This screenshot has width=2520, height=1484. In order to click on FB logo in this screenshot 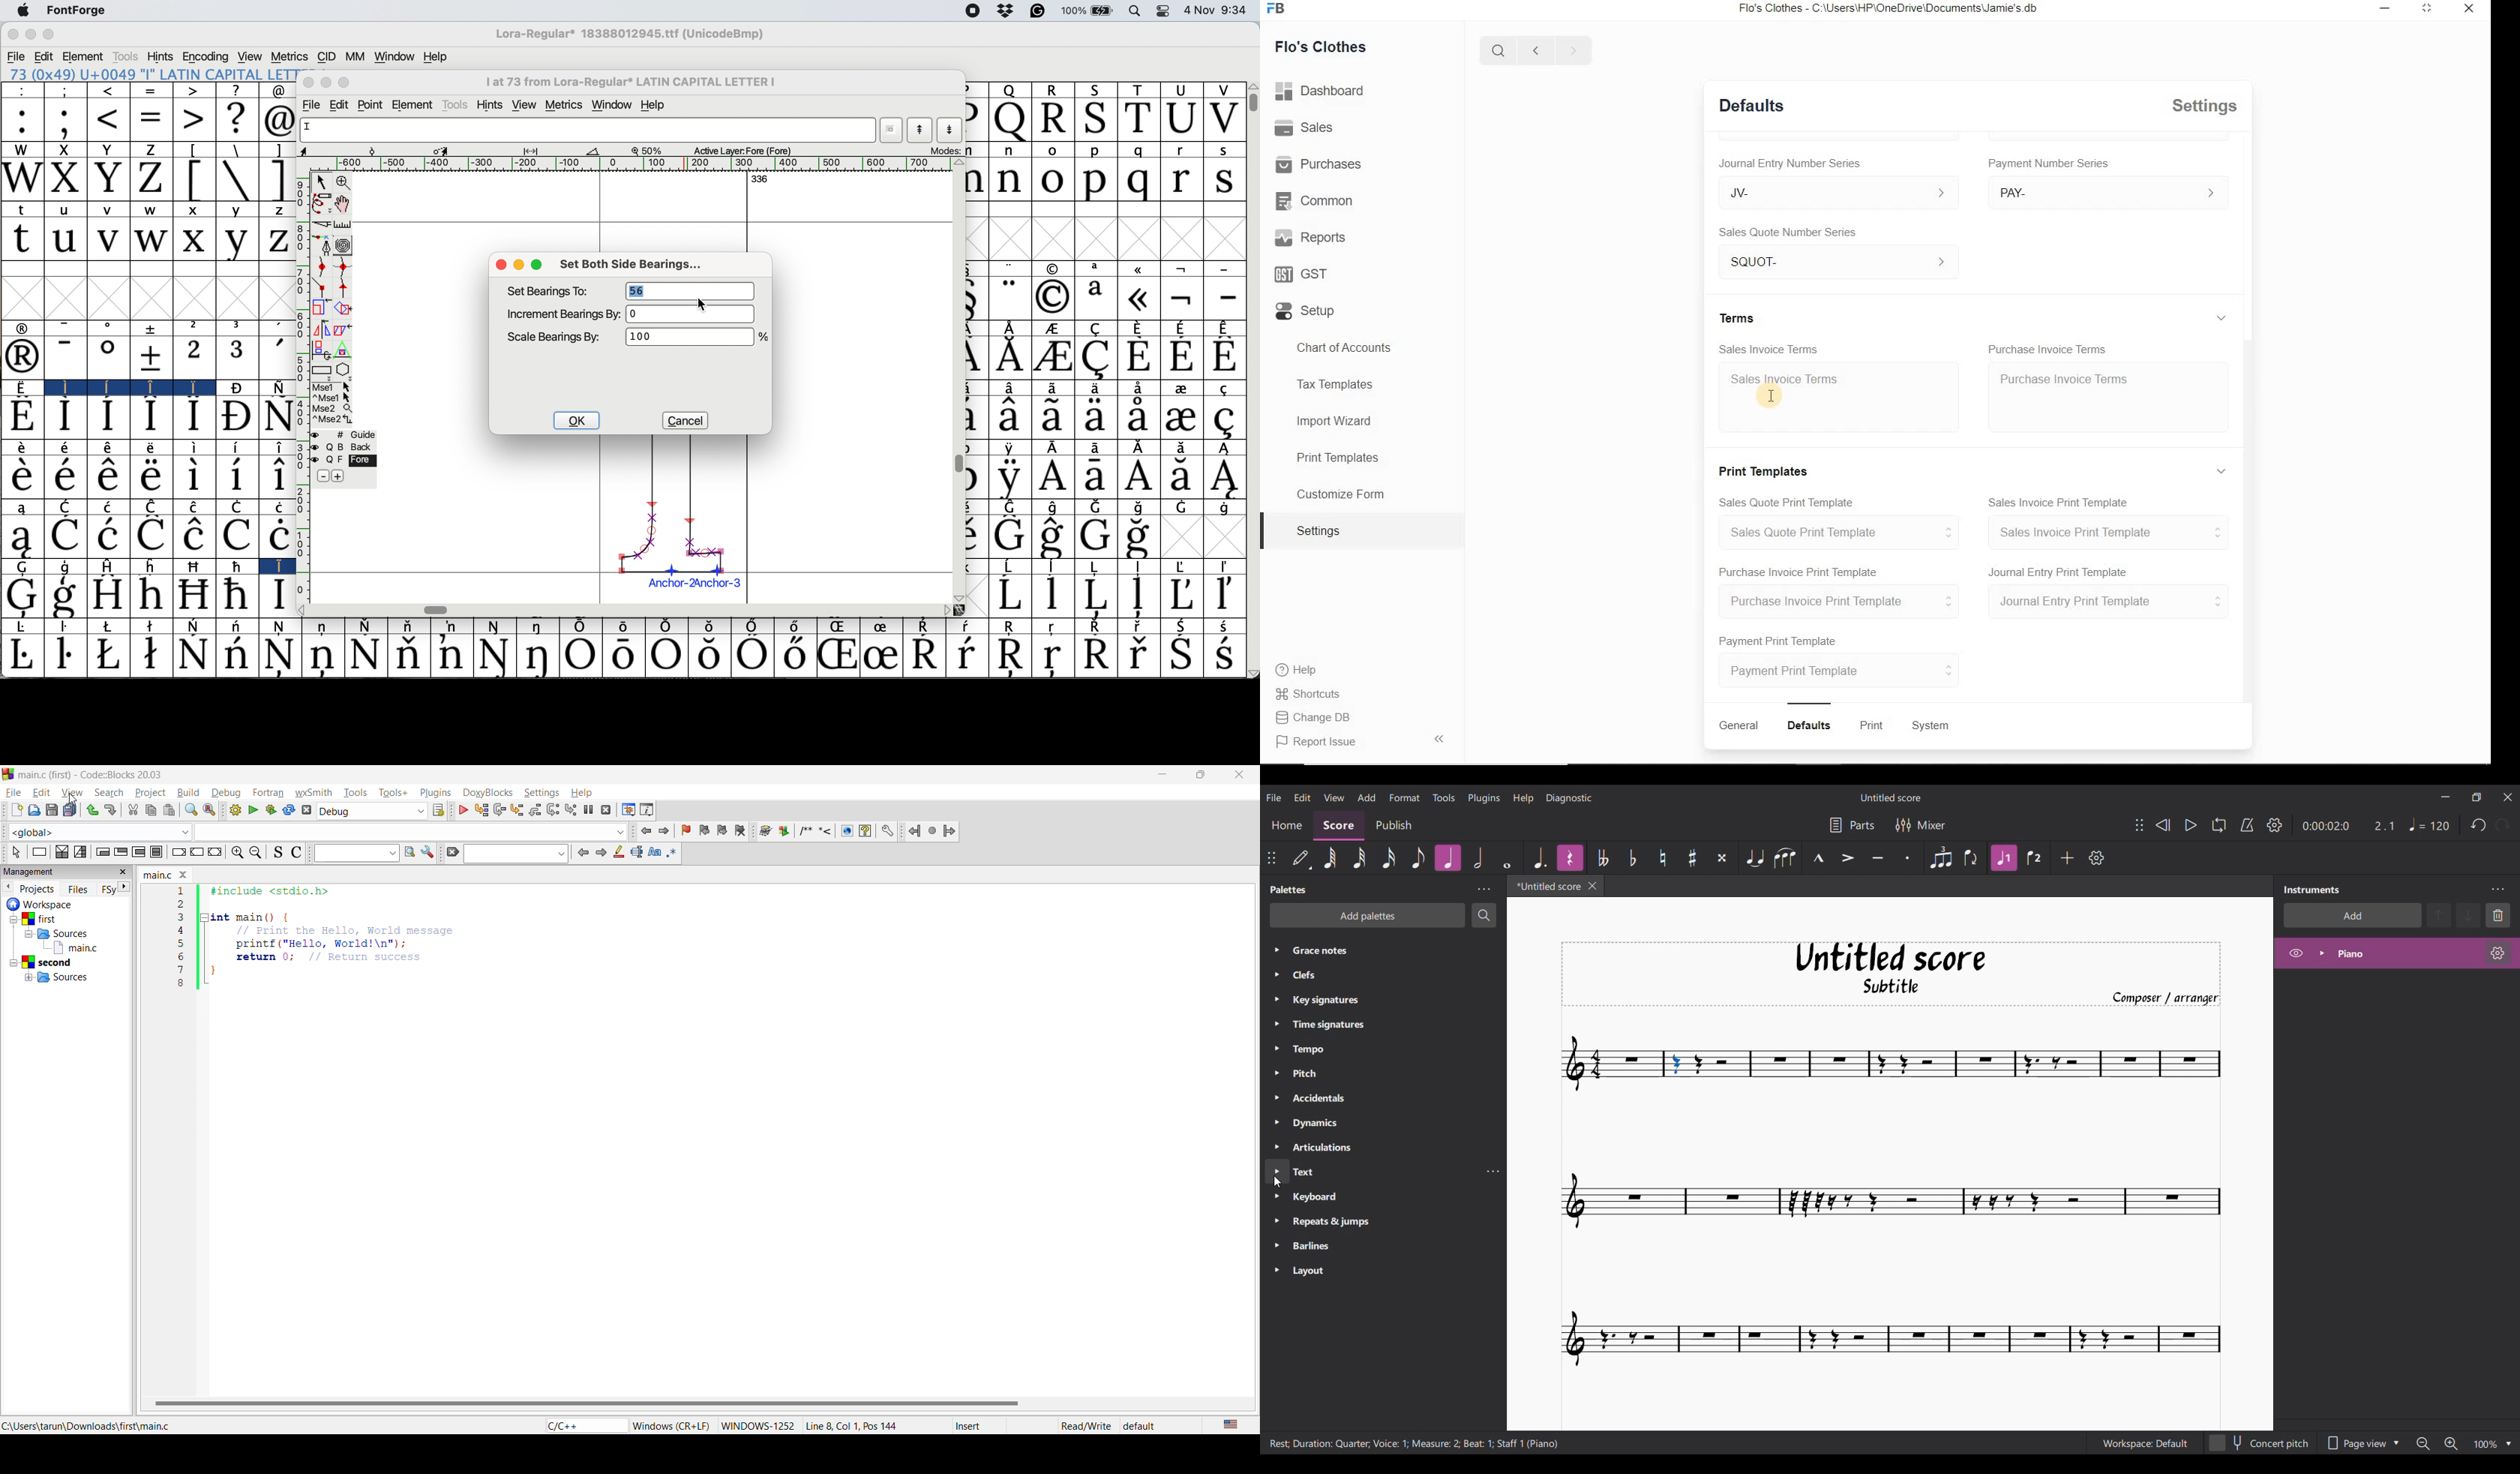, I will do `click(1281, 9)`.